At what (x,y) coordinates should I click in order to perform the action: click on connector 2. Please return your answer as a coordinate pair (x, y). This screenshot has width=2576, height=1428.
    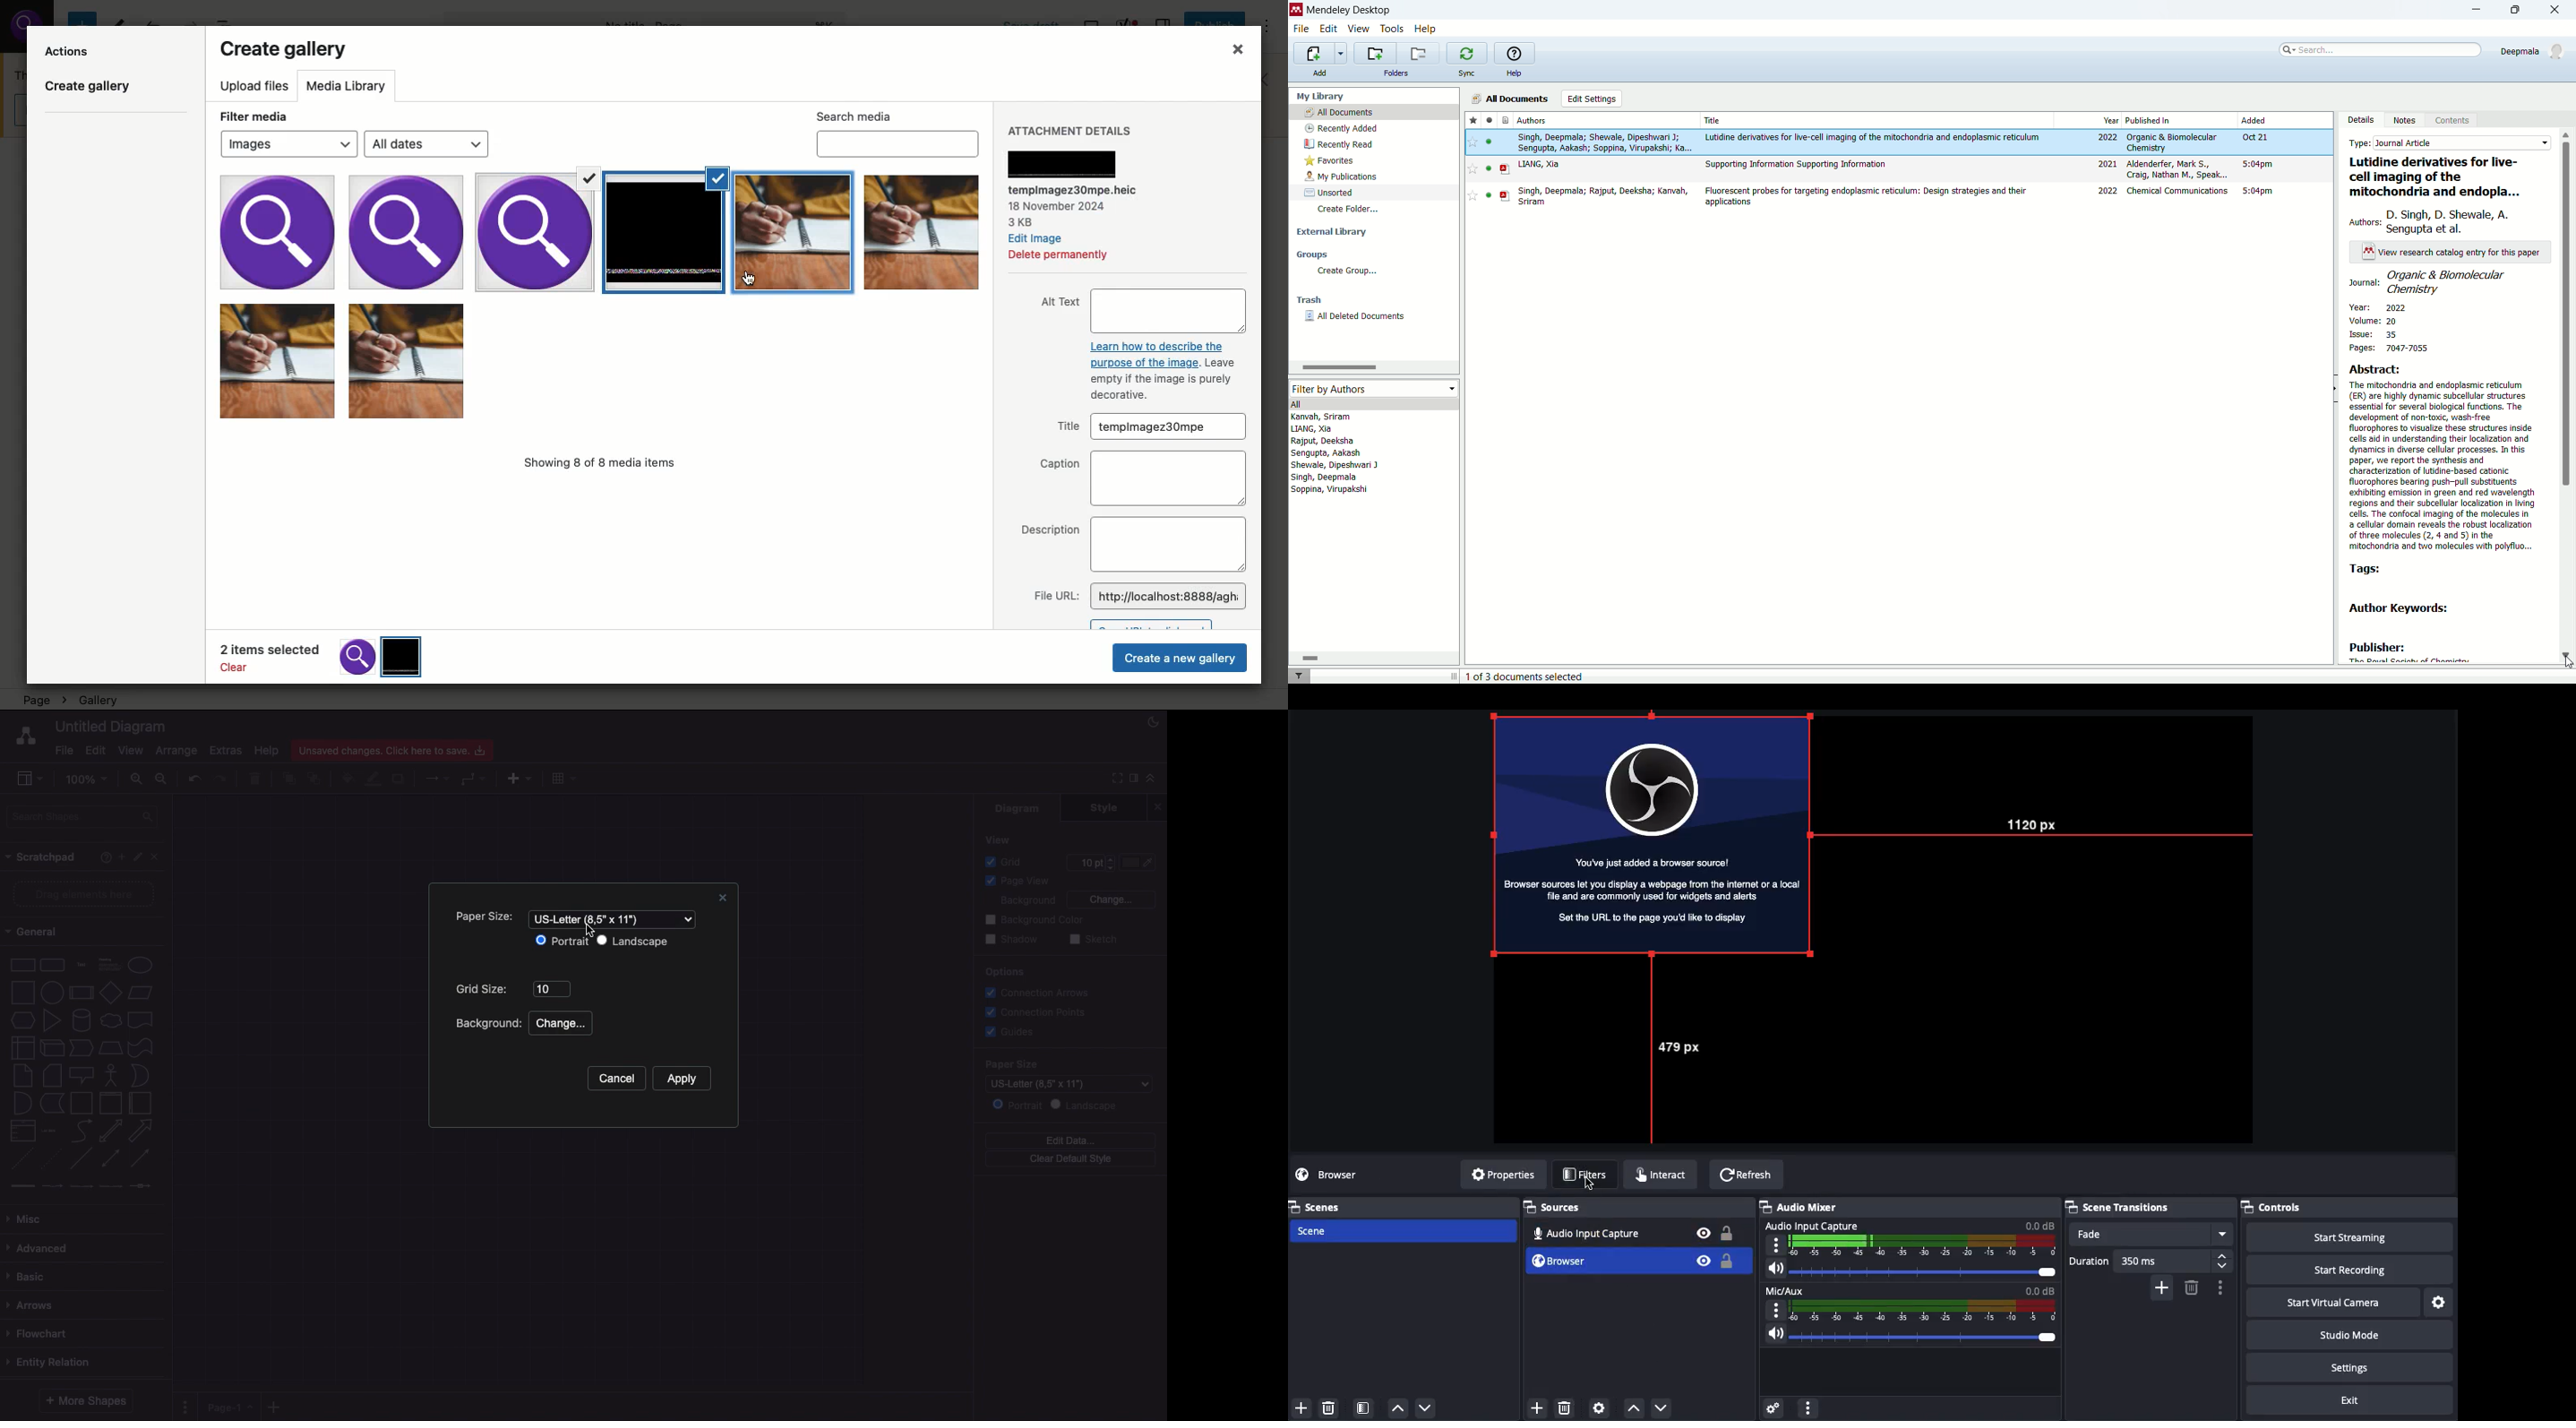
    Looking at the image, I should click on (52, 1186).